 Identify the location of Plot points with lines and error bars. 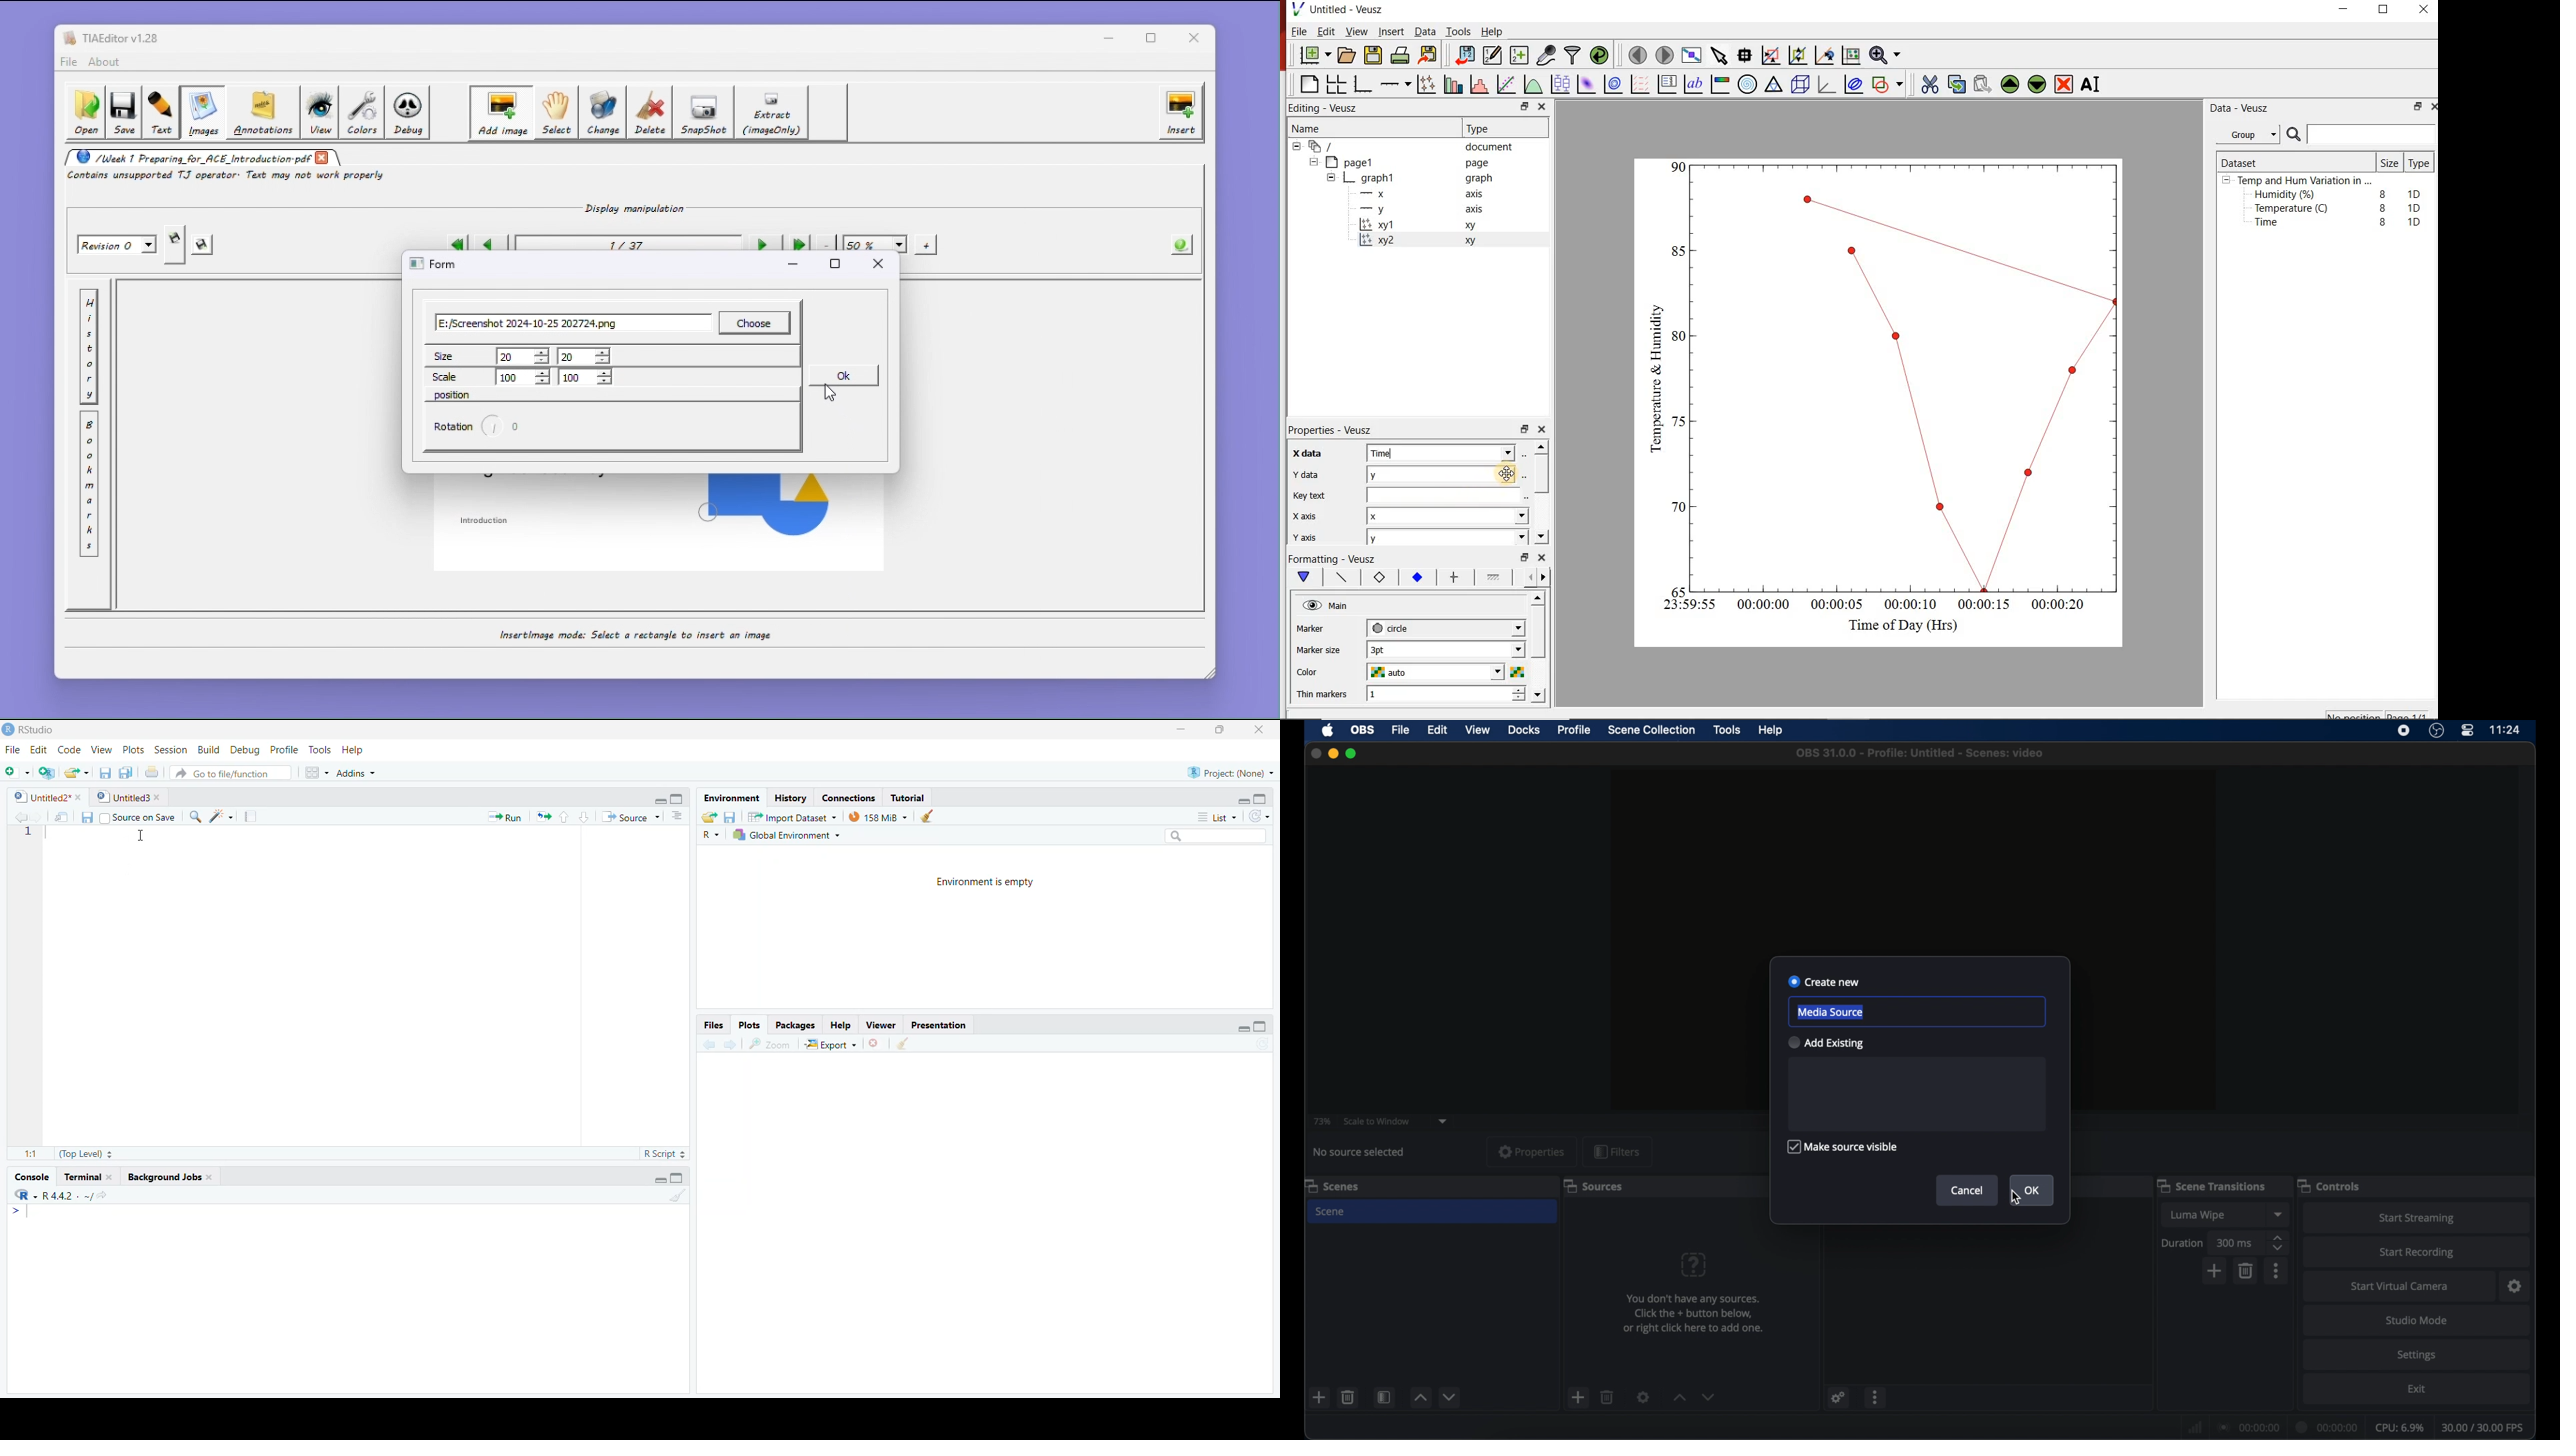
(1426, 83).